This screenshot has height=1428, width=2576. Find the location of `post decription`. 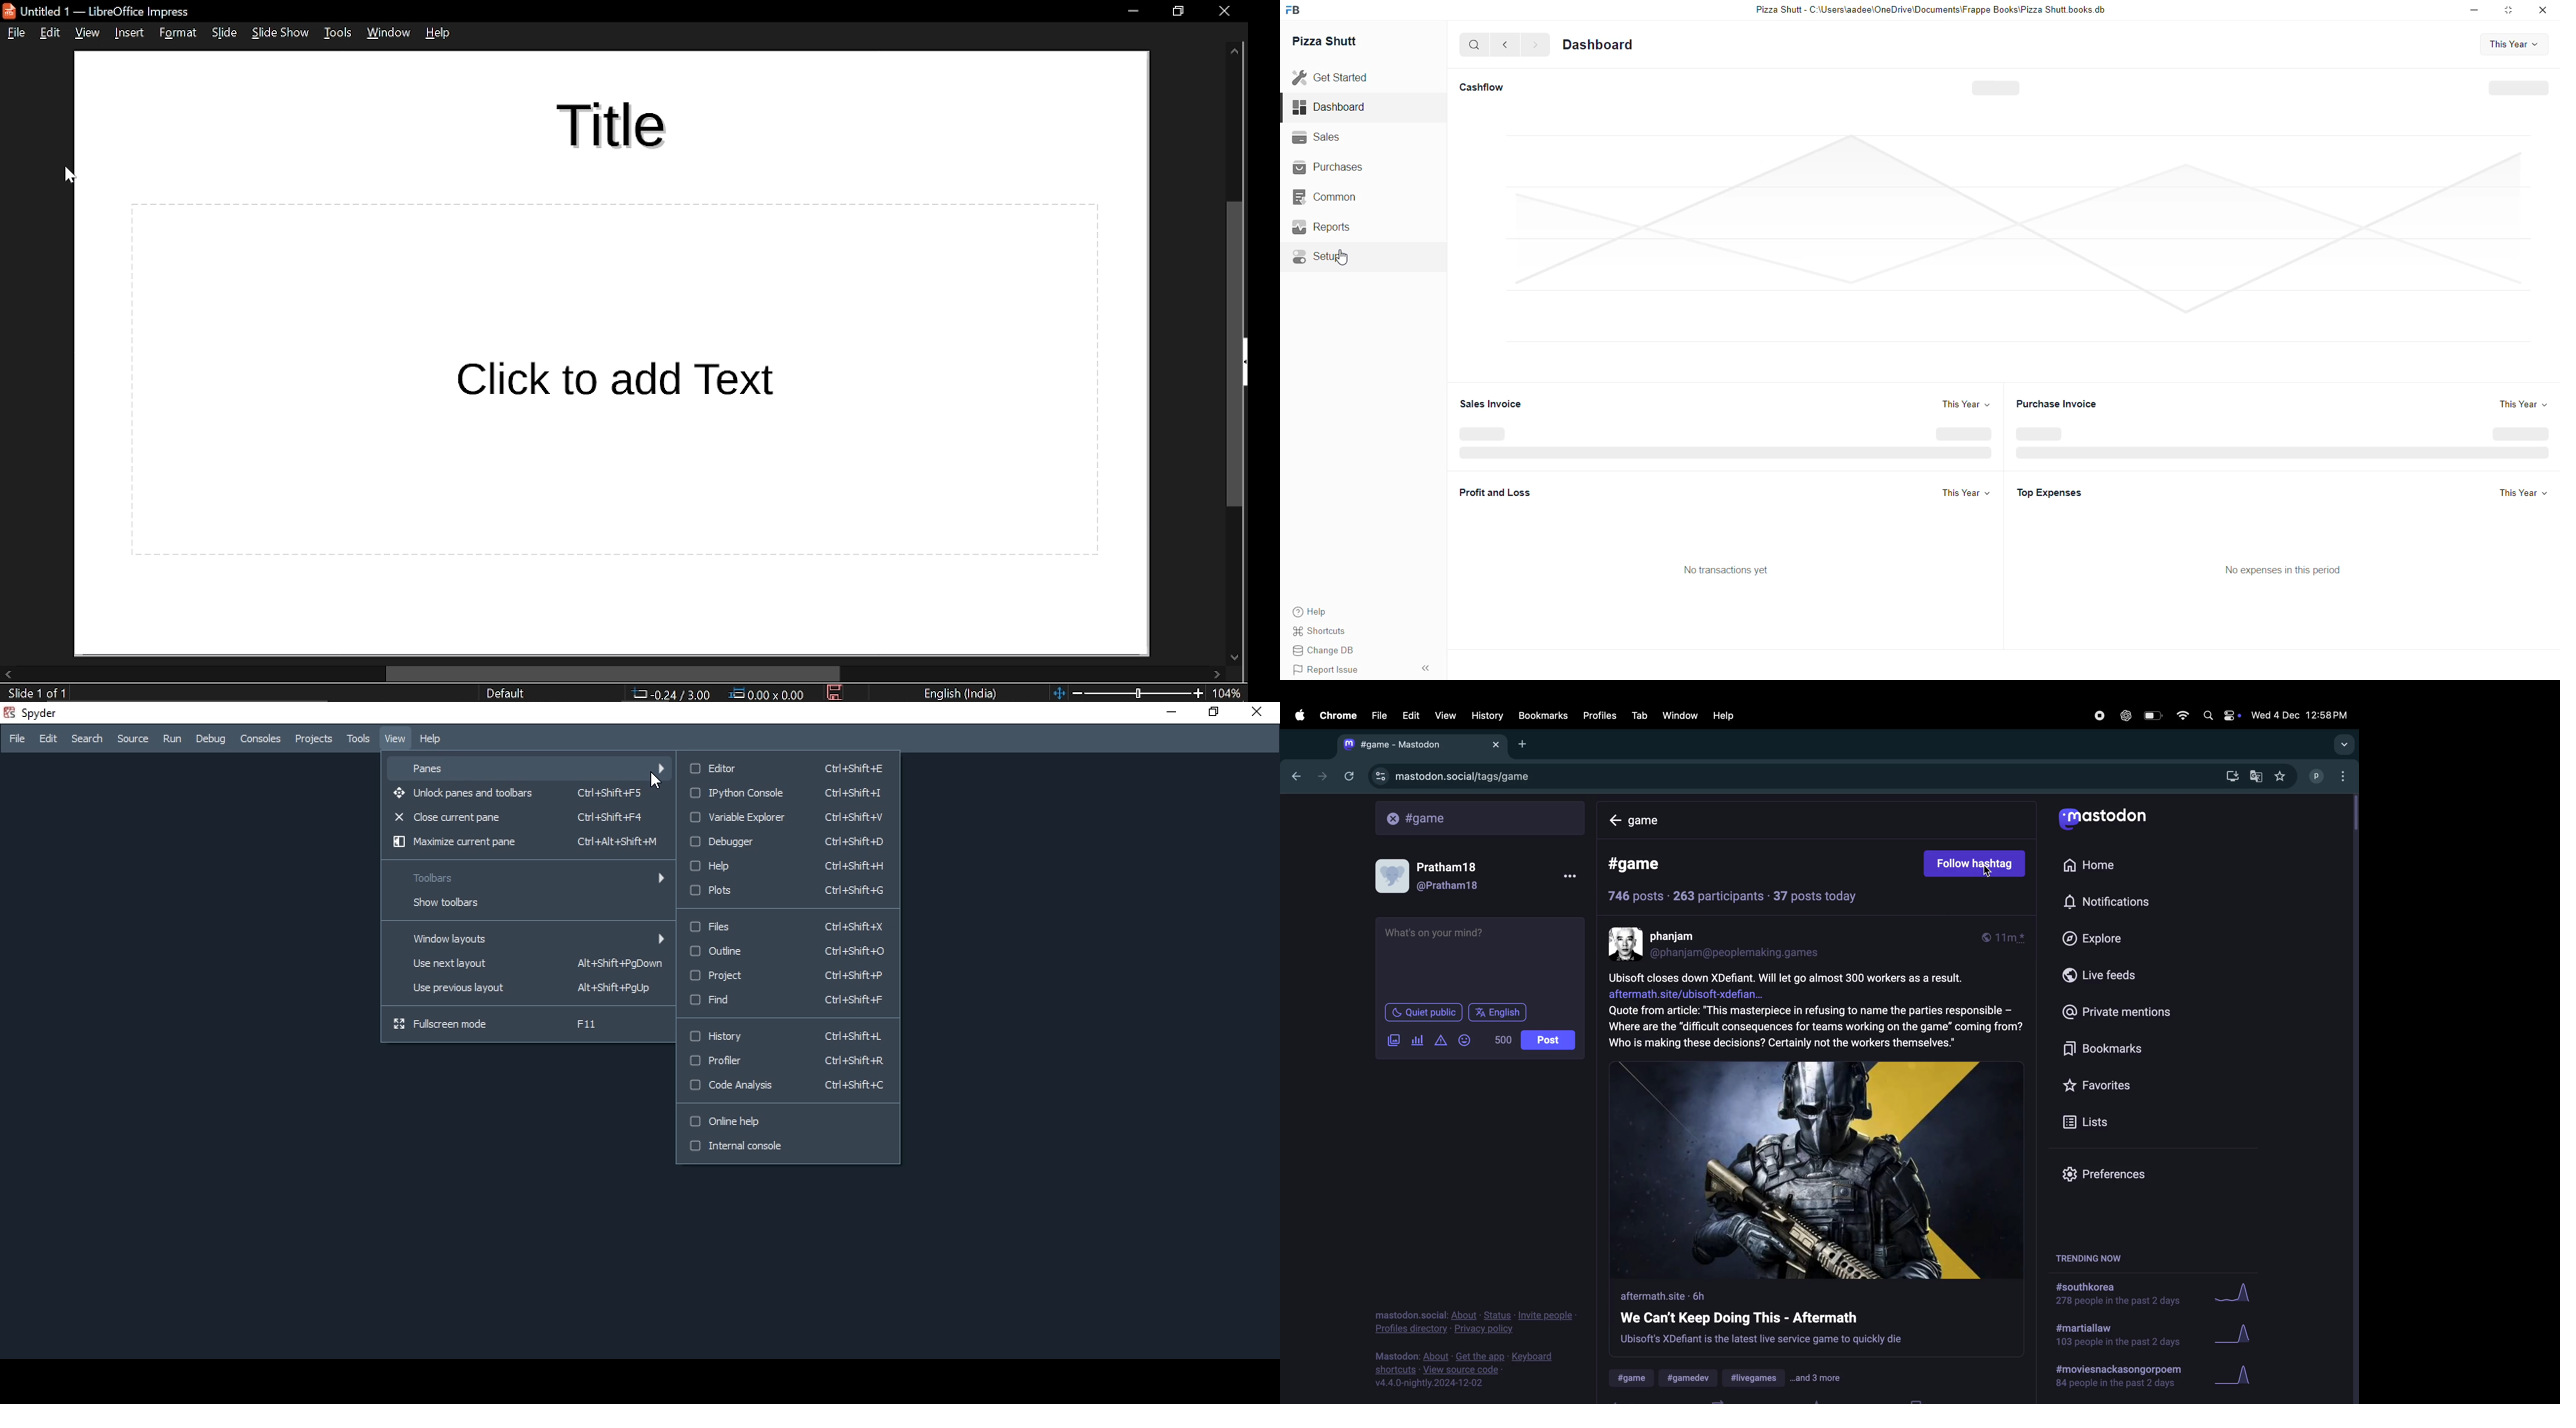

post decription is located at coordinates (1816, 1012).